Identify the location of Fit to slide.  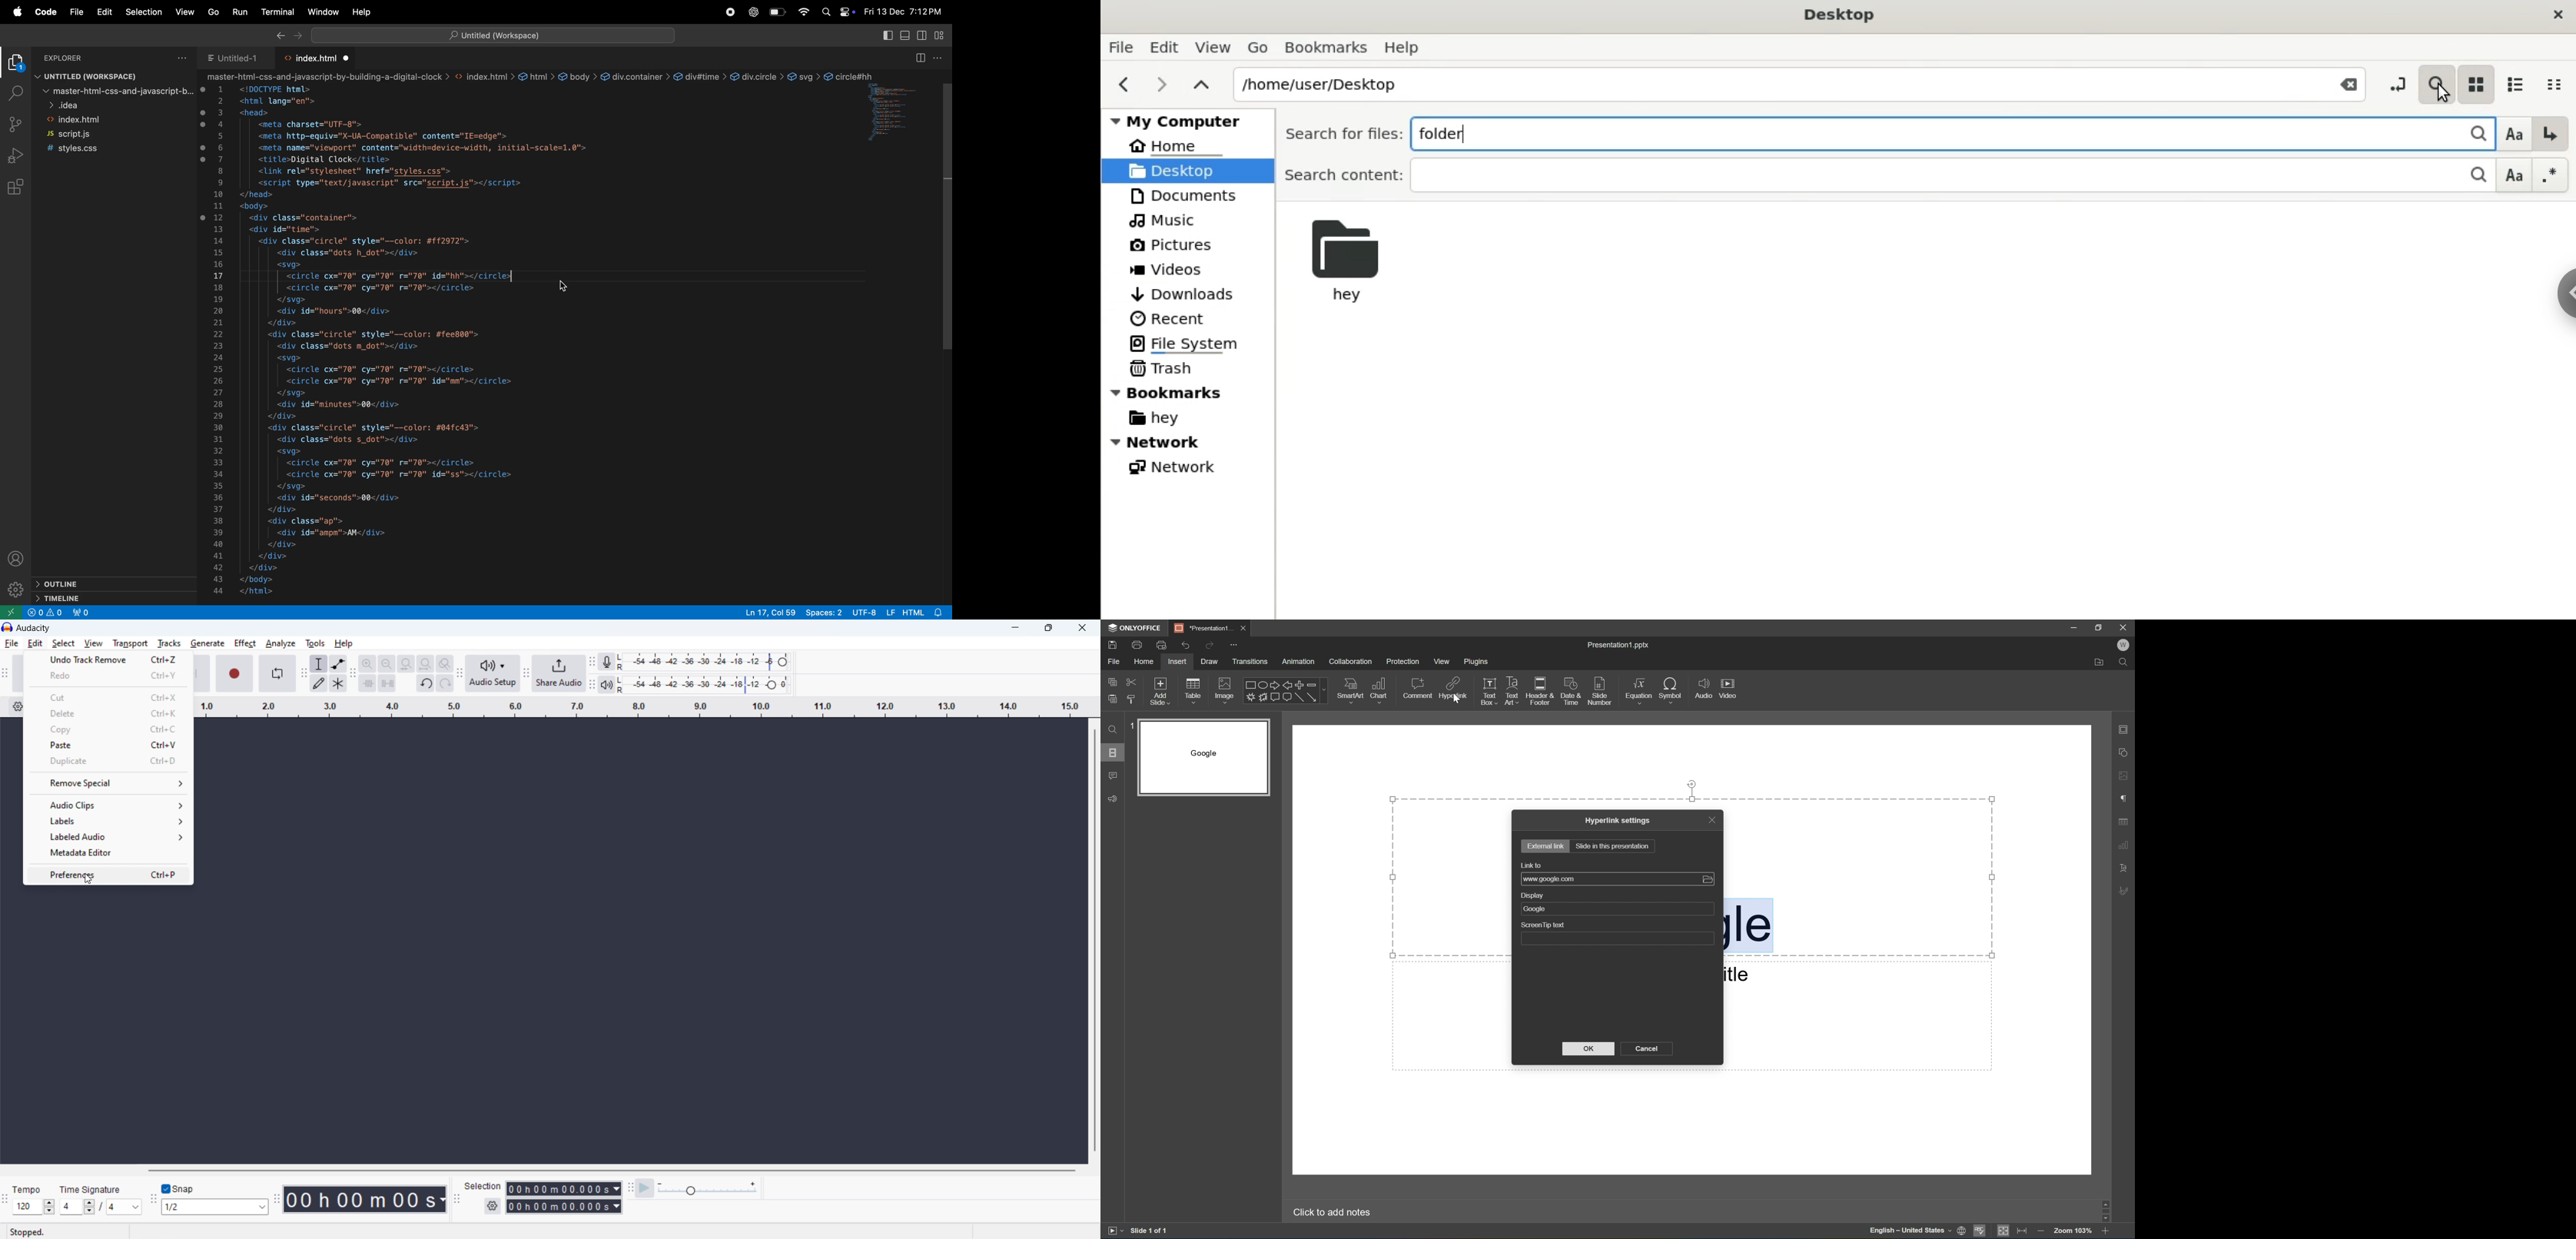
(2006, 1231).